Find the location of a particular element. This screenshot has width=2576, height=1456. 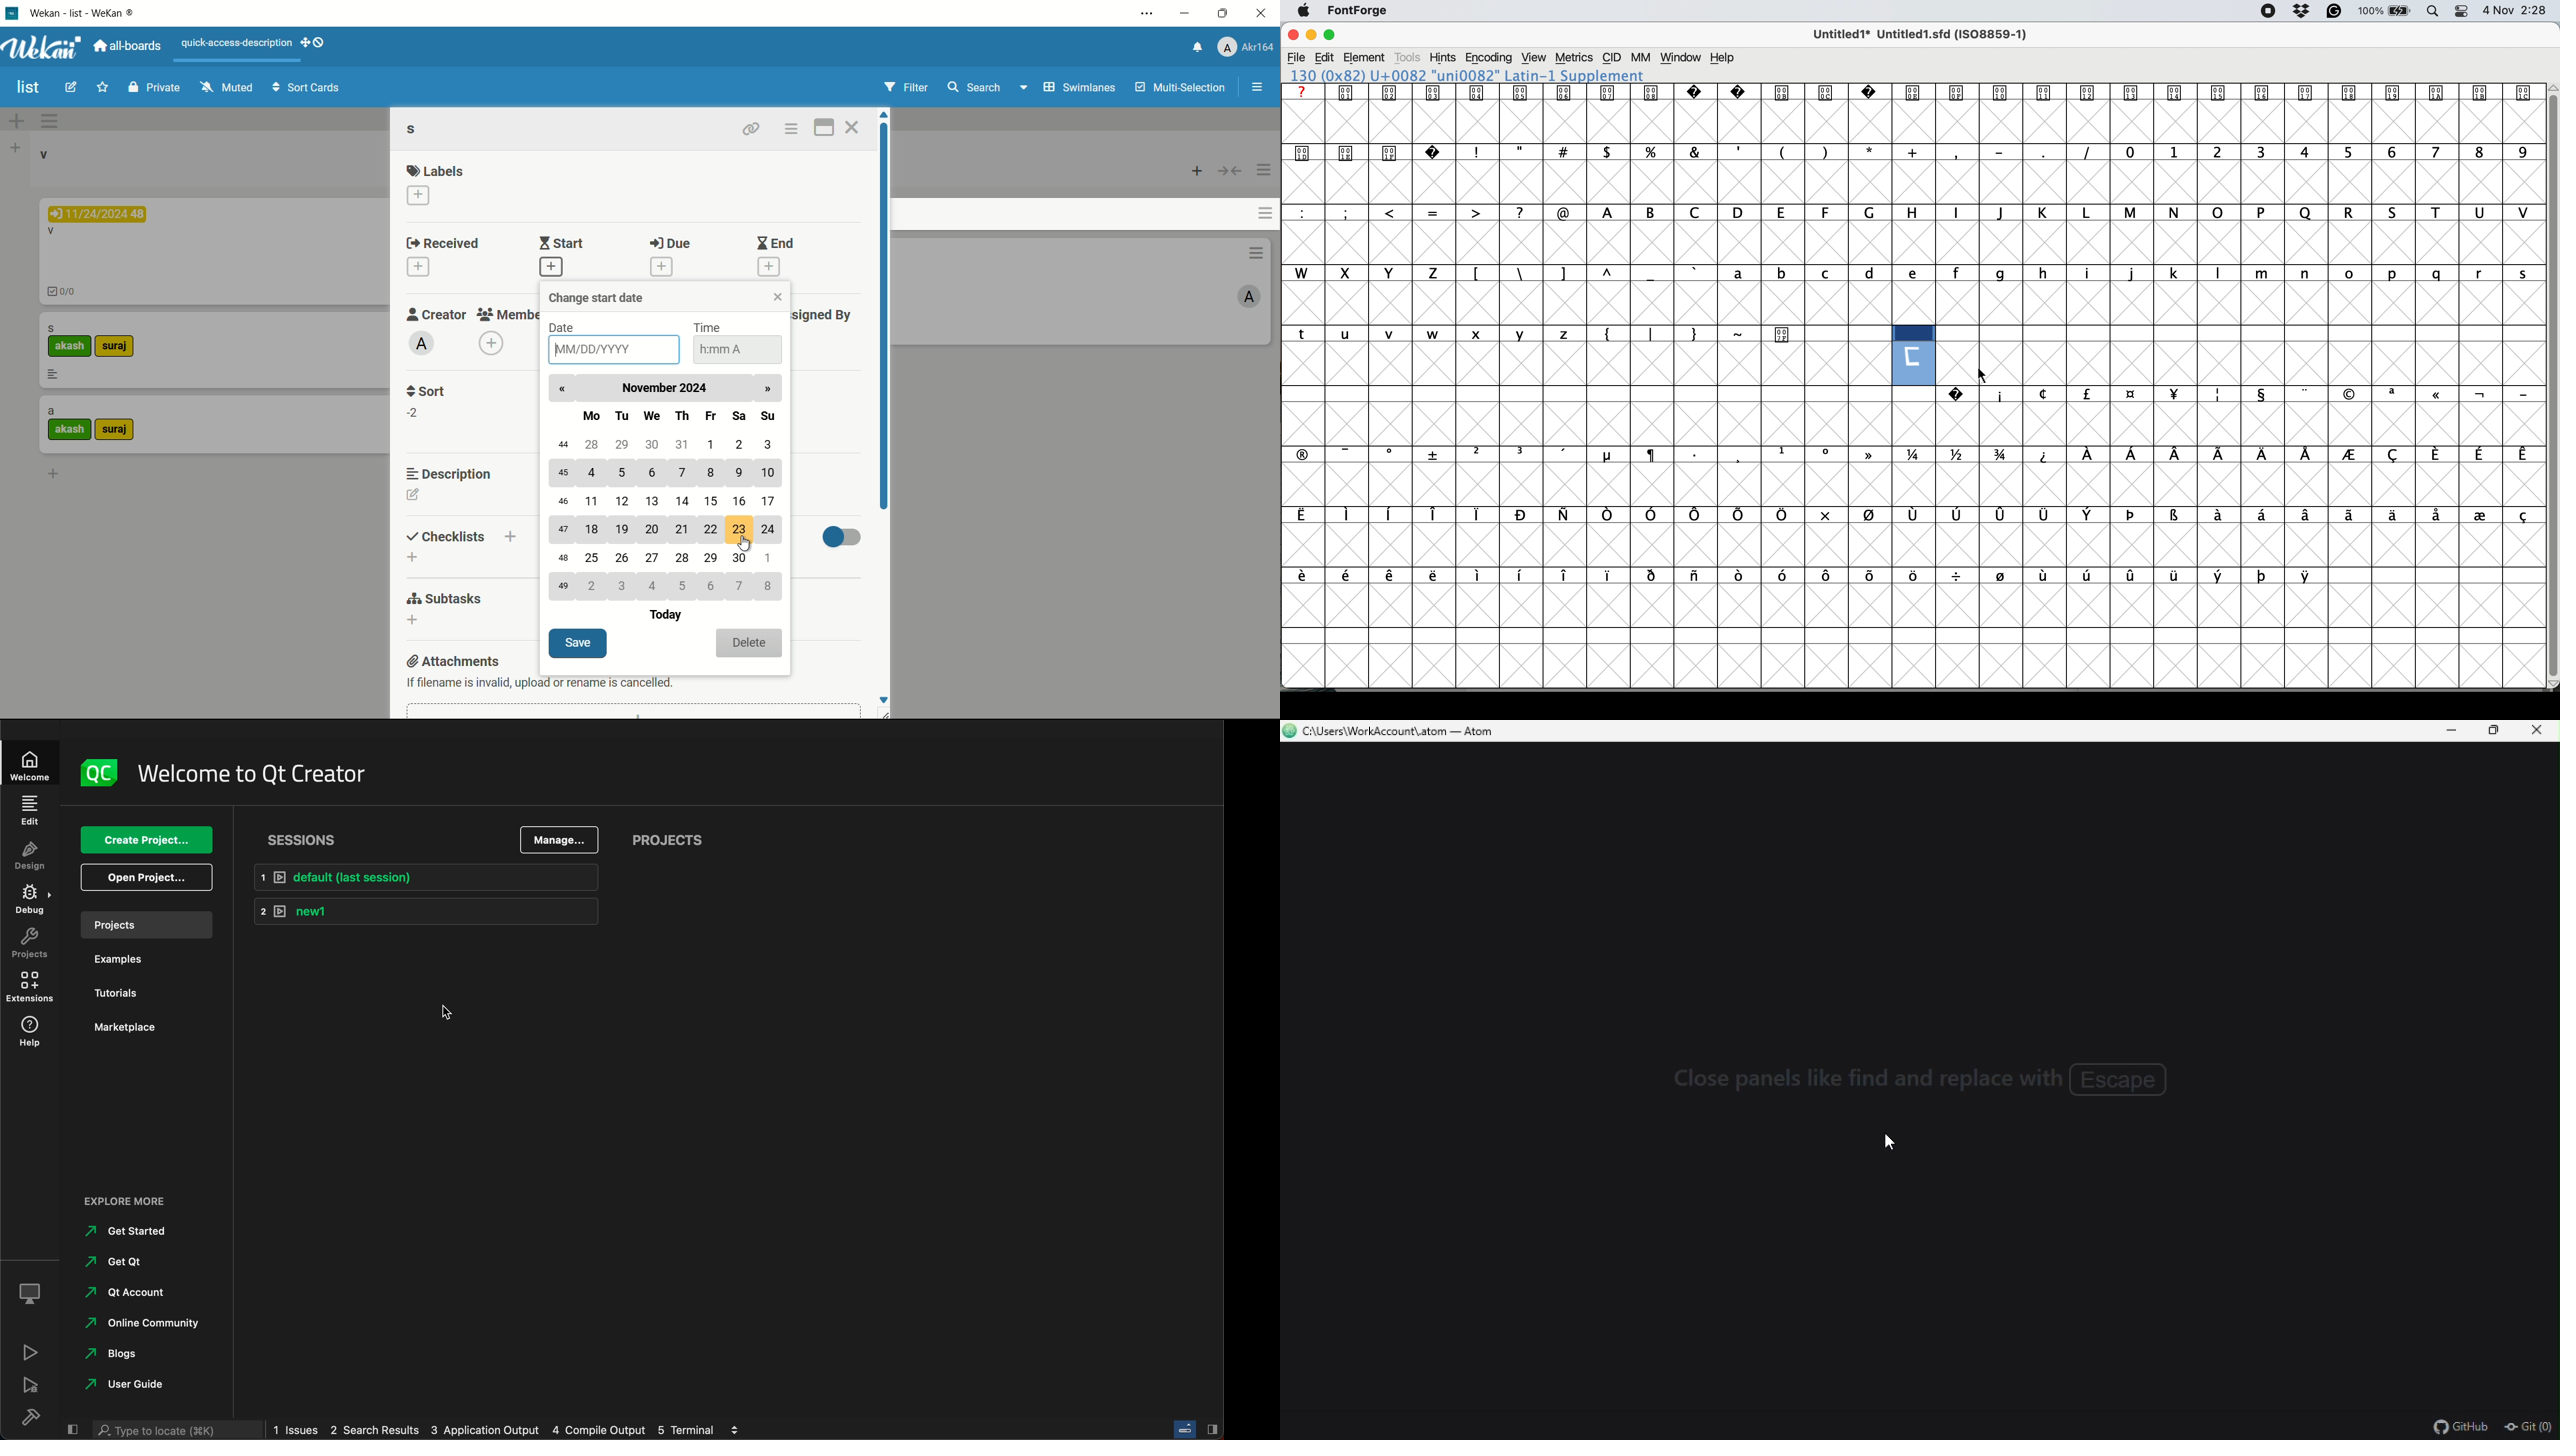

app icon is located at coordinates (13, 13).